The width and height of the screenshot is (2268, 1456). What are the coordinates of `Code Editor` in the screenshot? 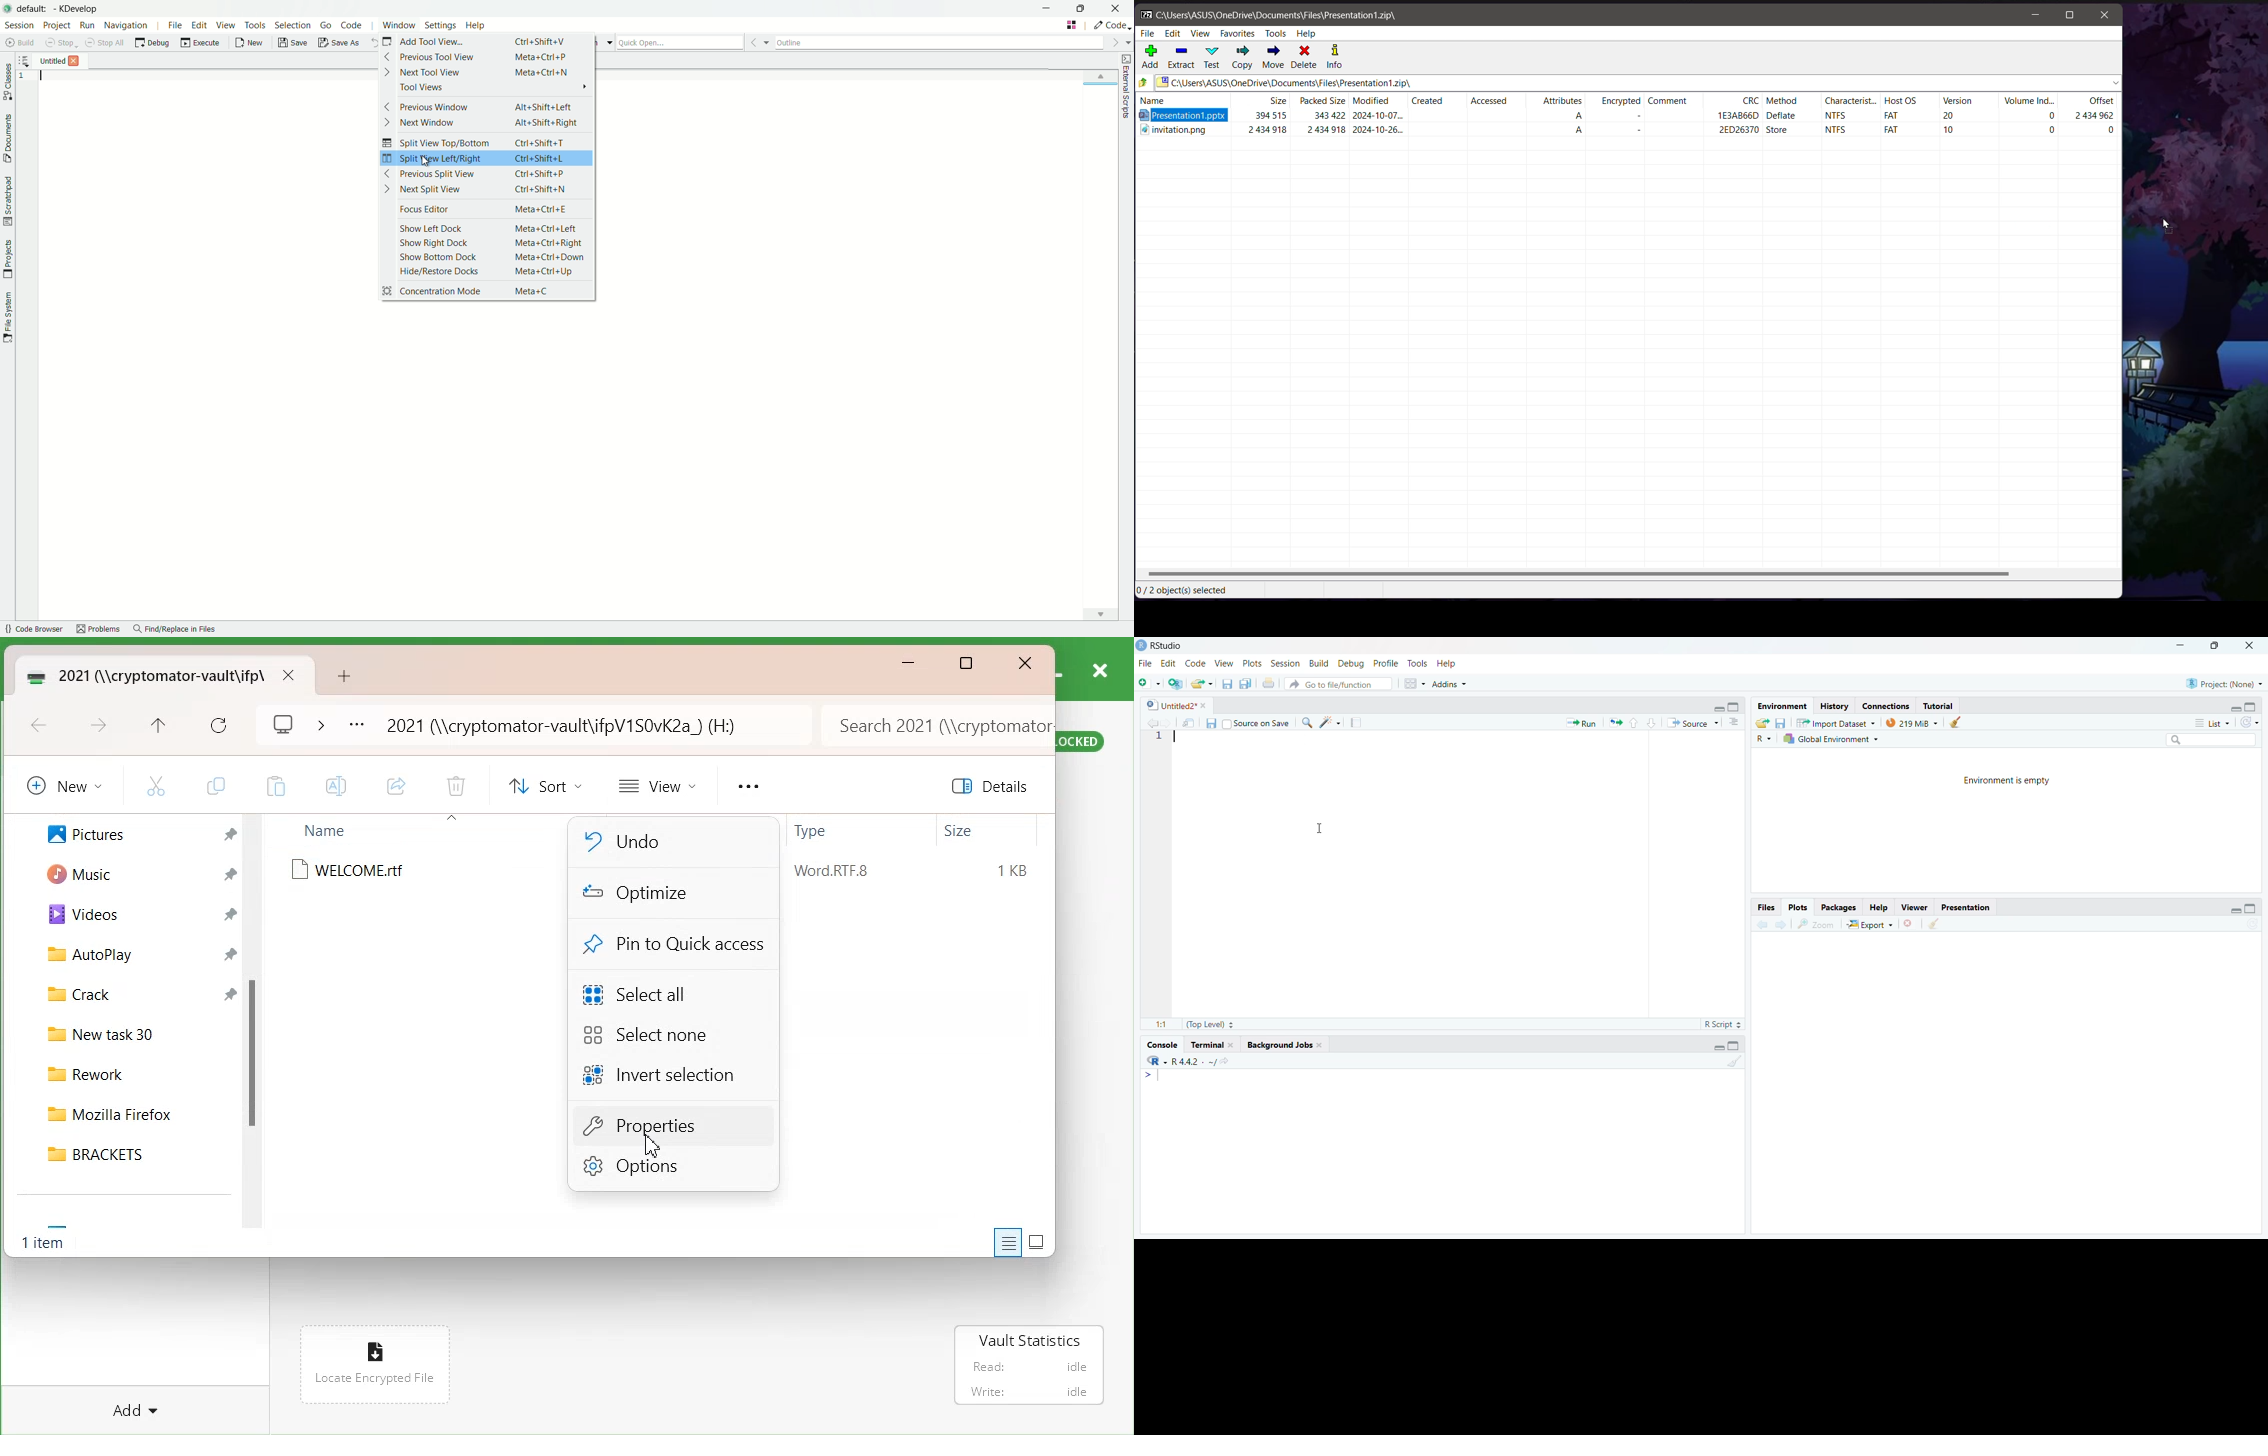 It's located at (1459, 874).